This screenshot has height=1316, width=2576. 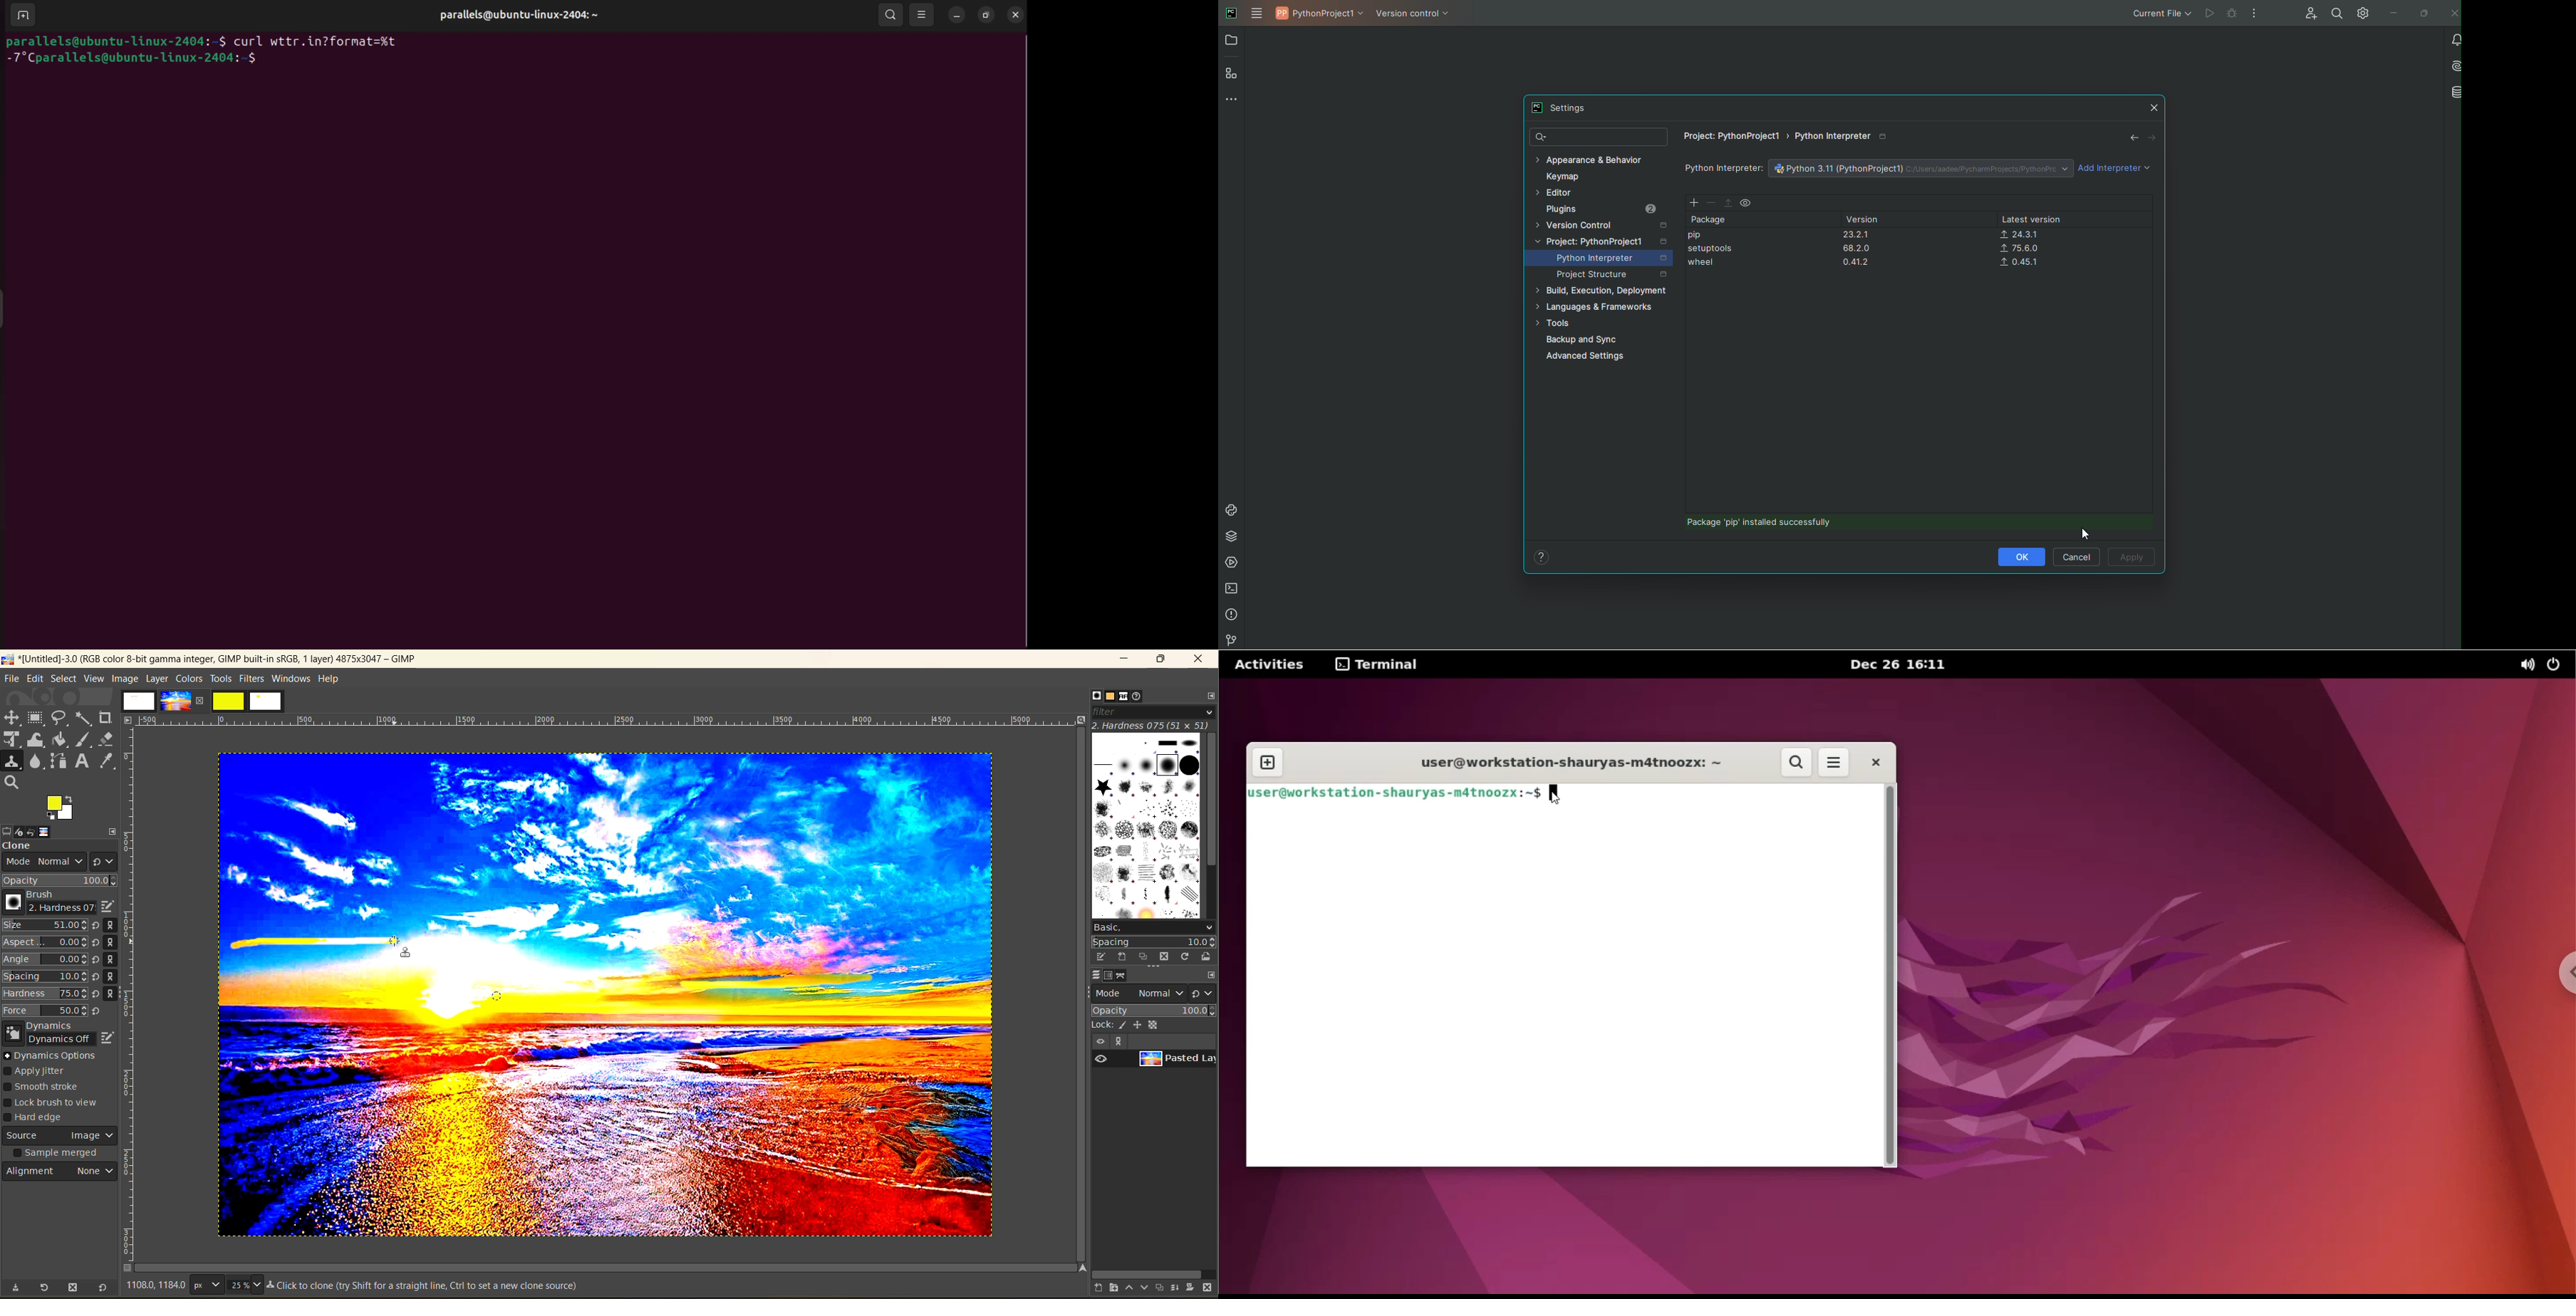 I want to click on create a new brush, so click(x=1121, y=957).